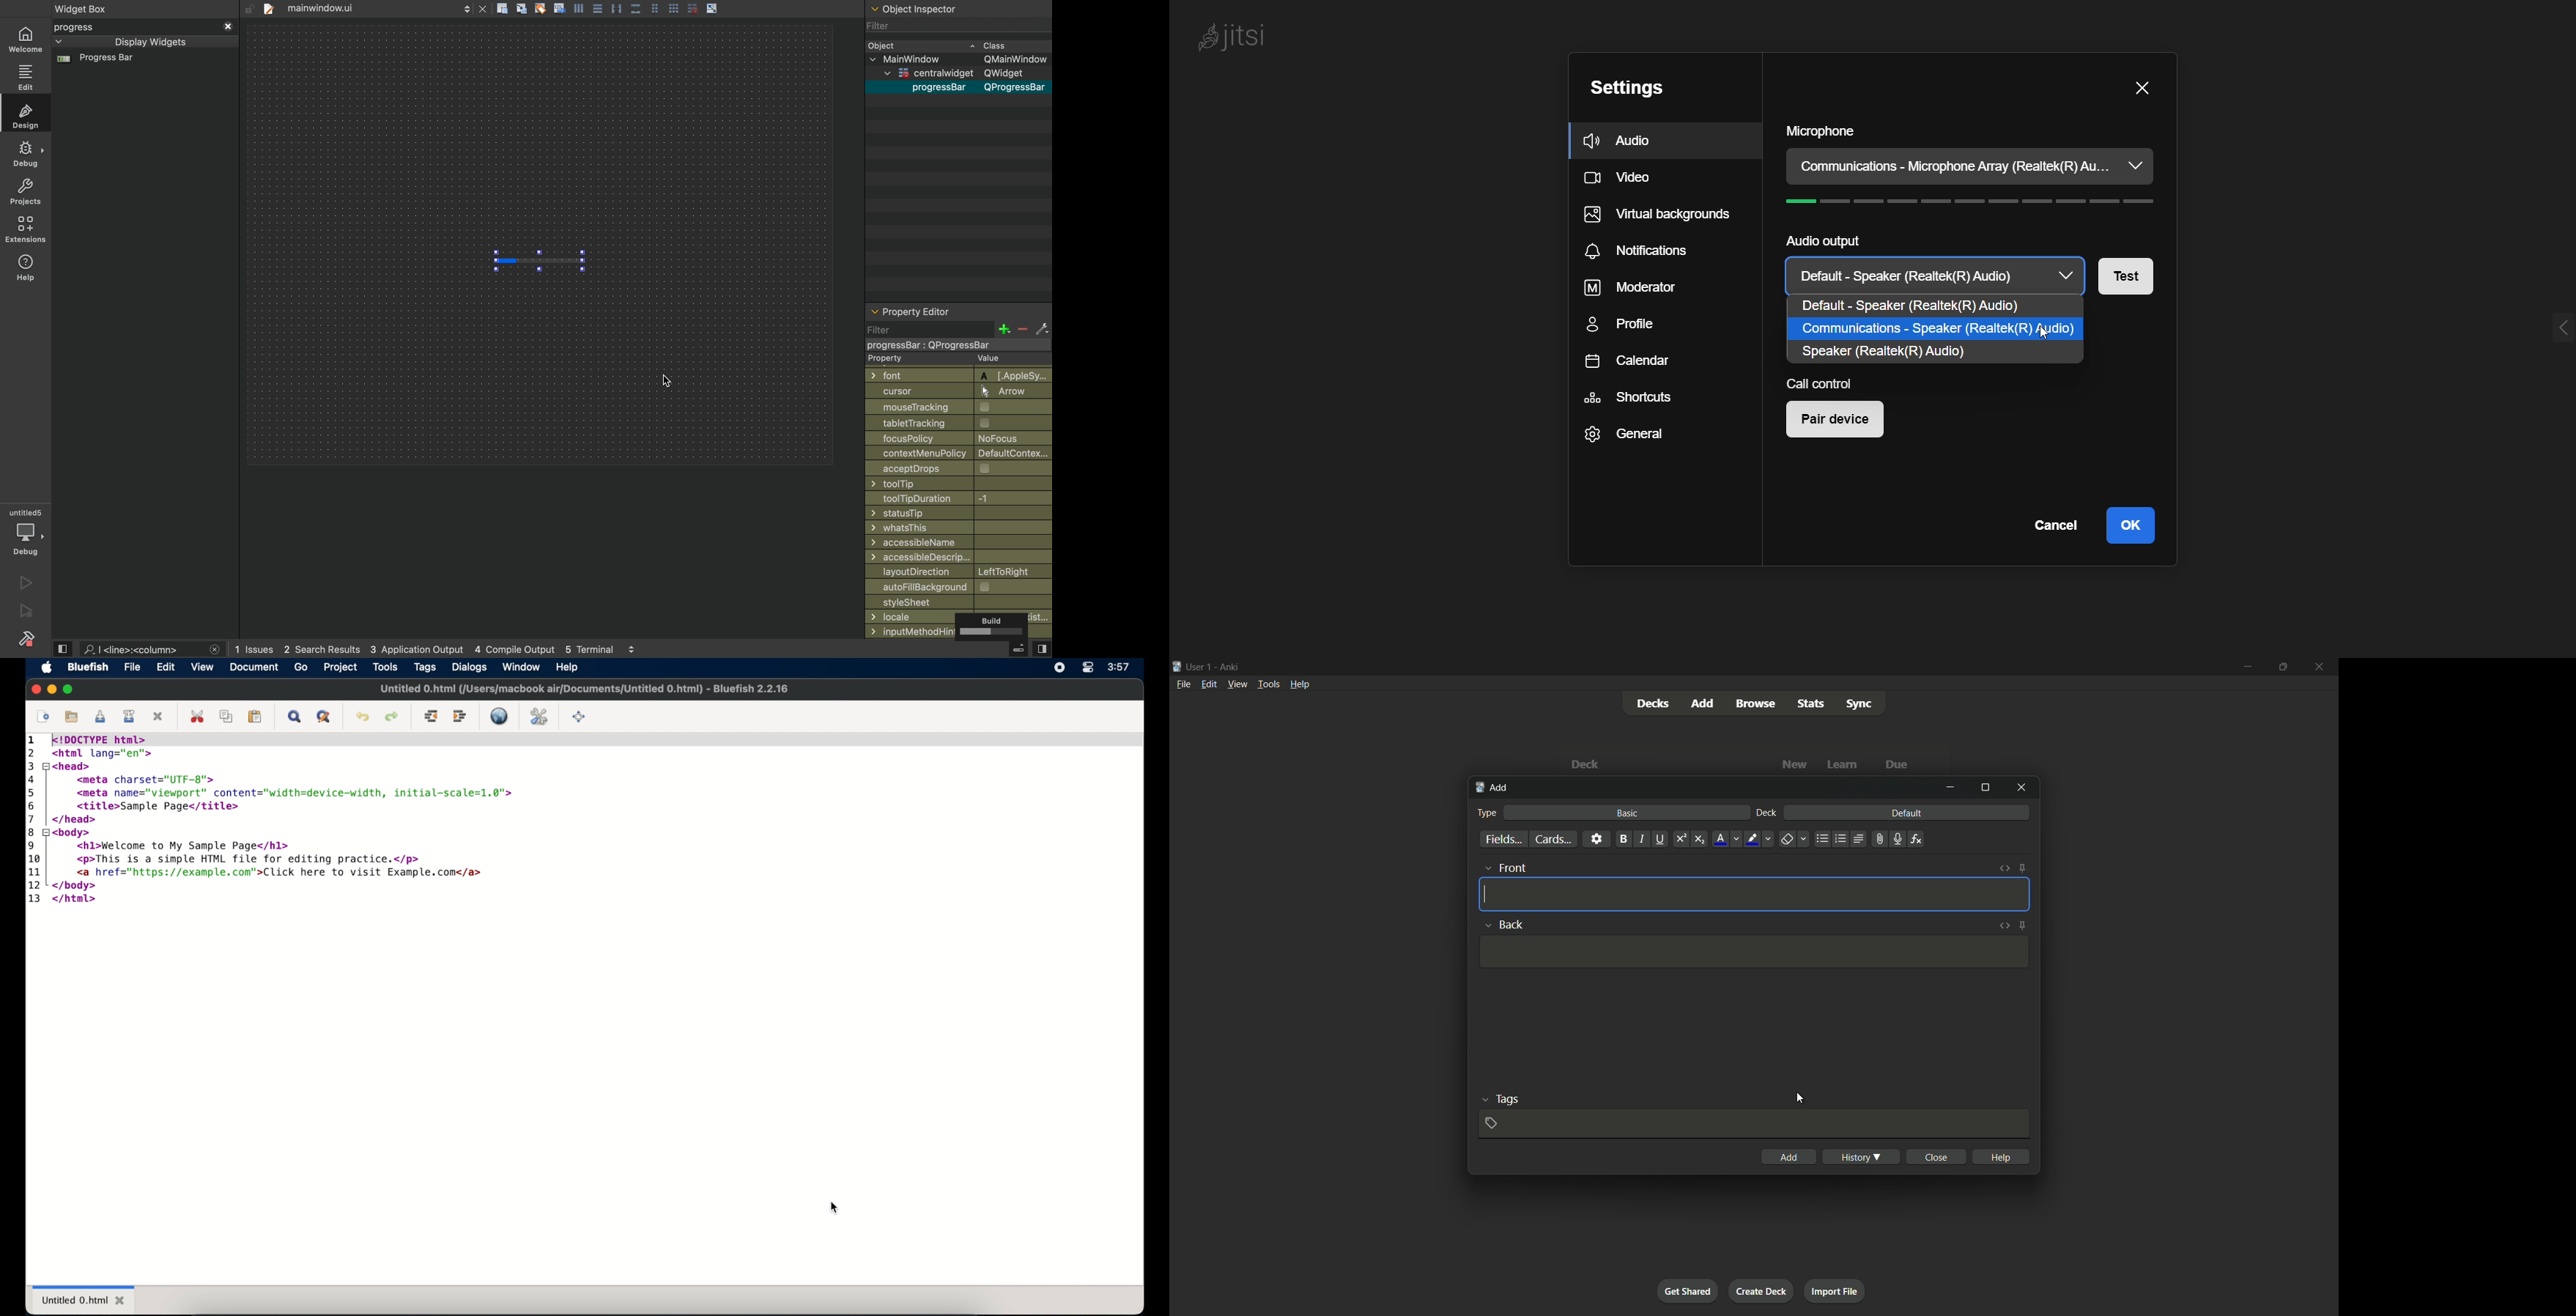  I want to click on app name, so click(1231, 667).